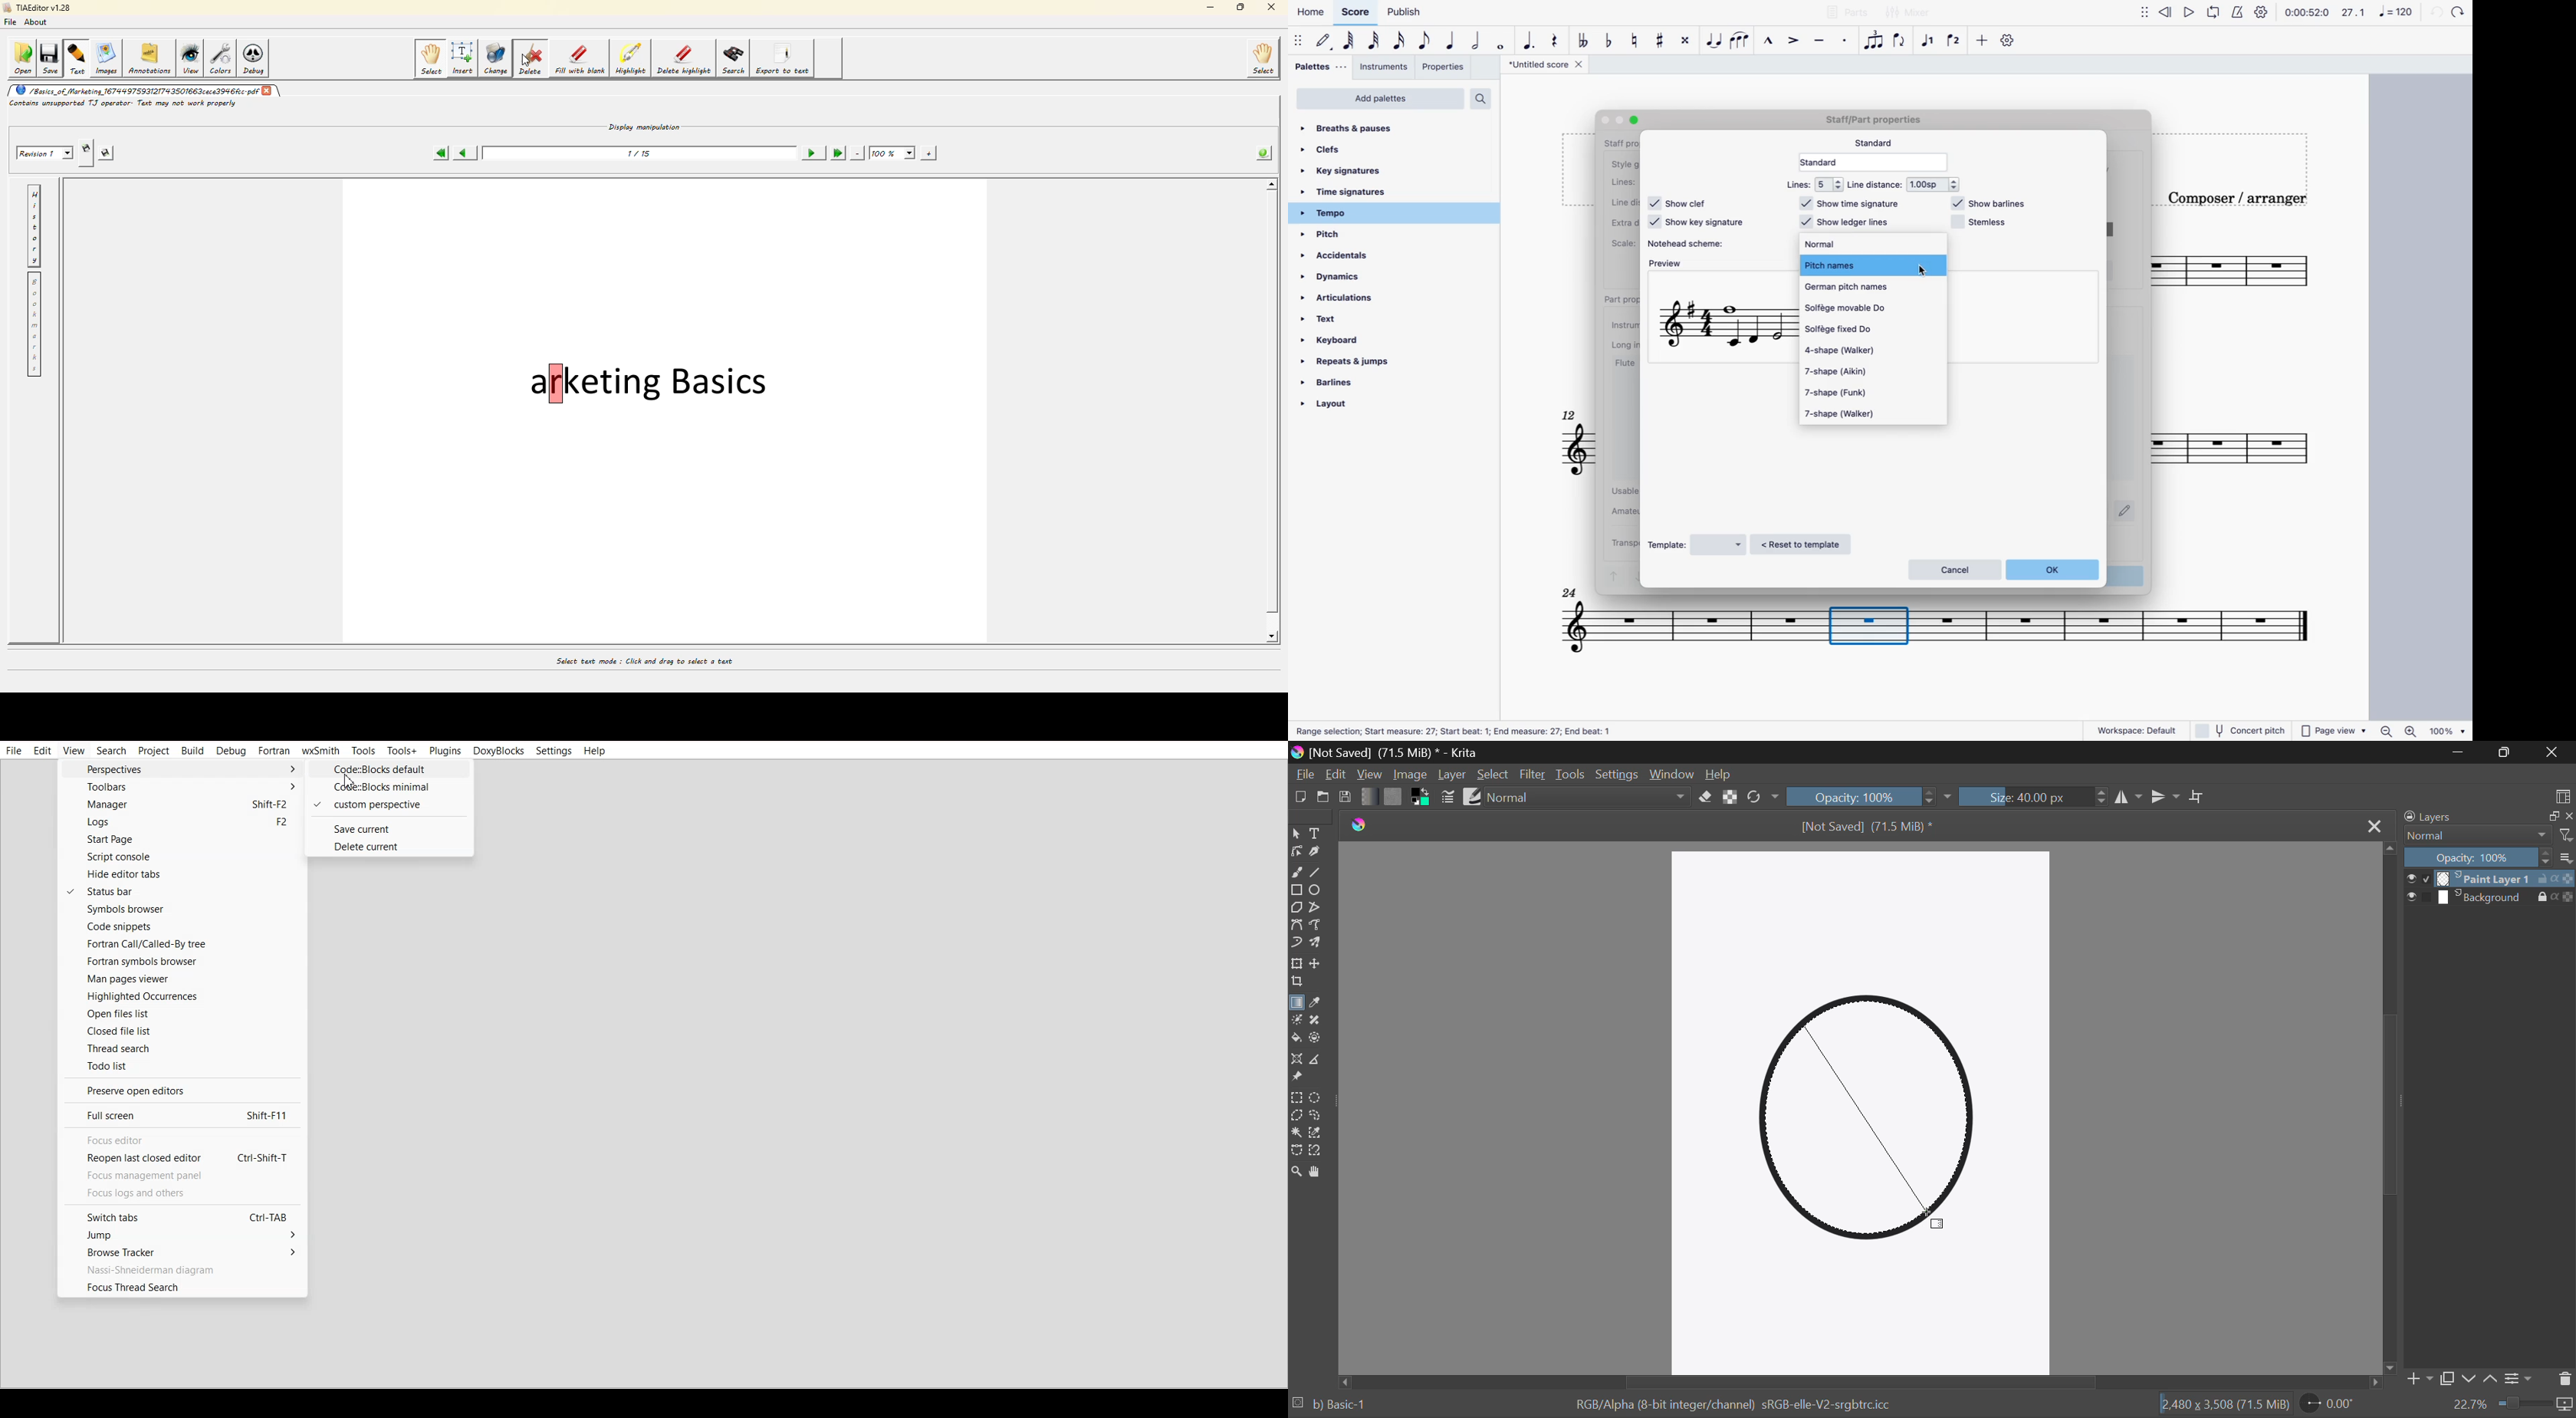 The height and width of the screenshot is (1428, 2576). I want to click on loop playback, so click(2215, 11).